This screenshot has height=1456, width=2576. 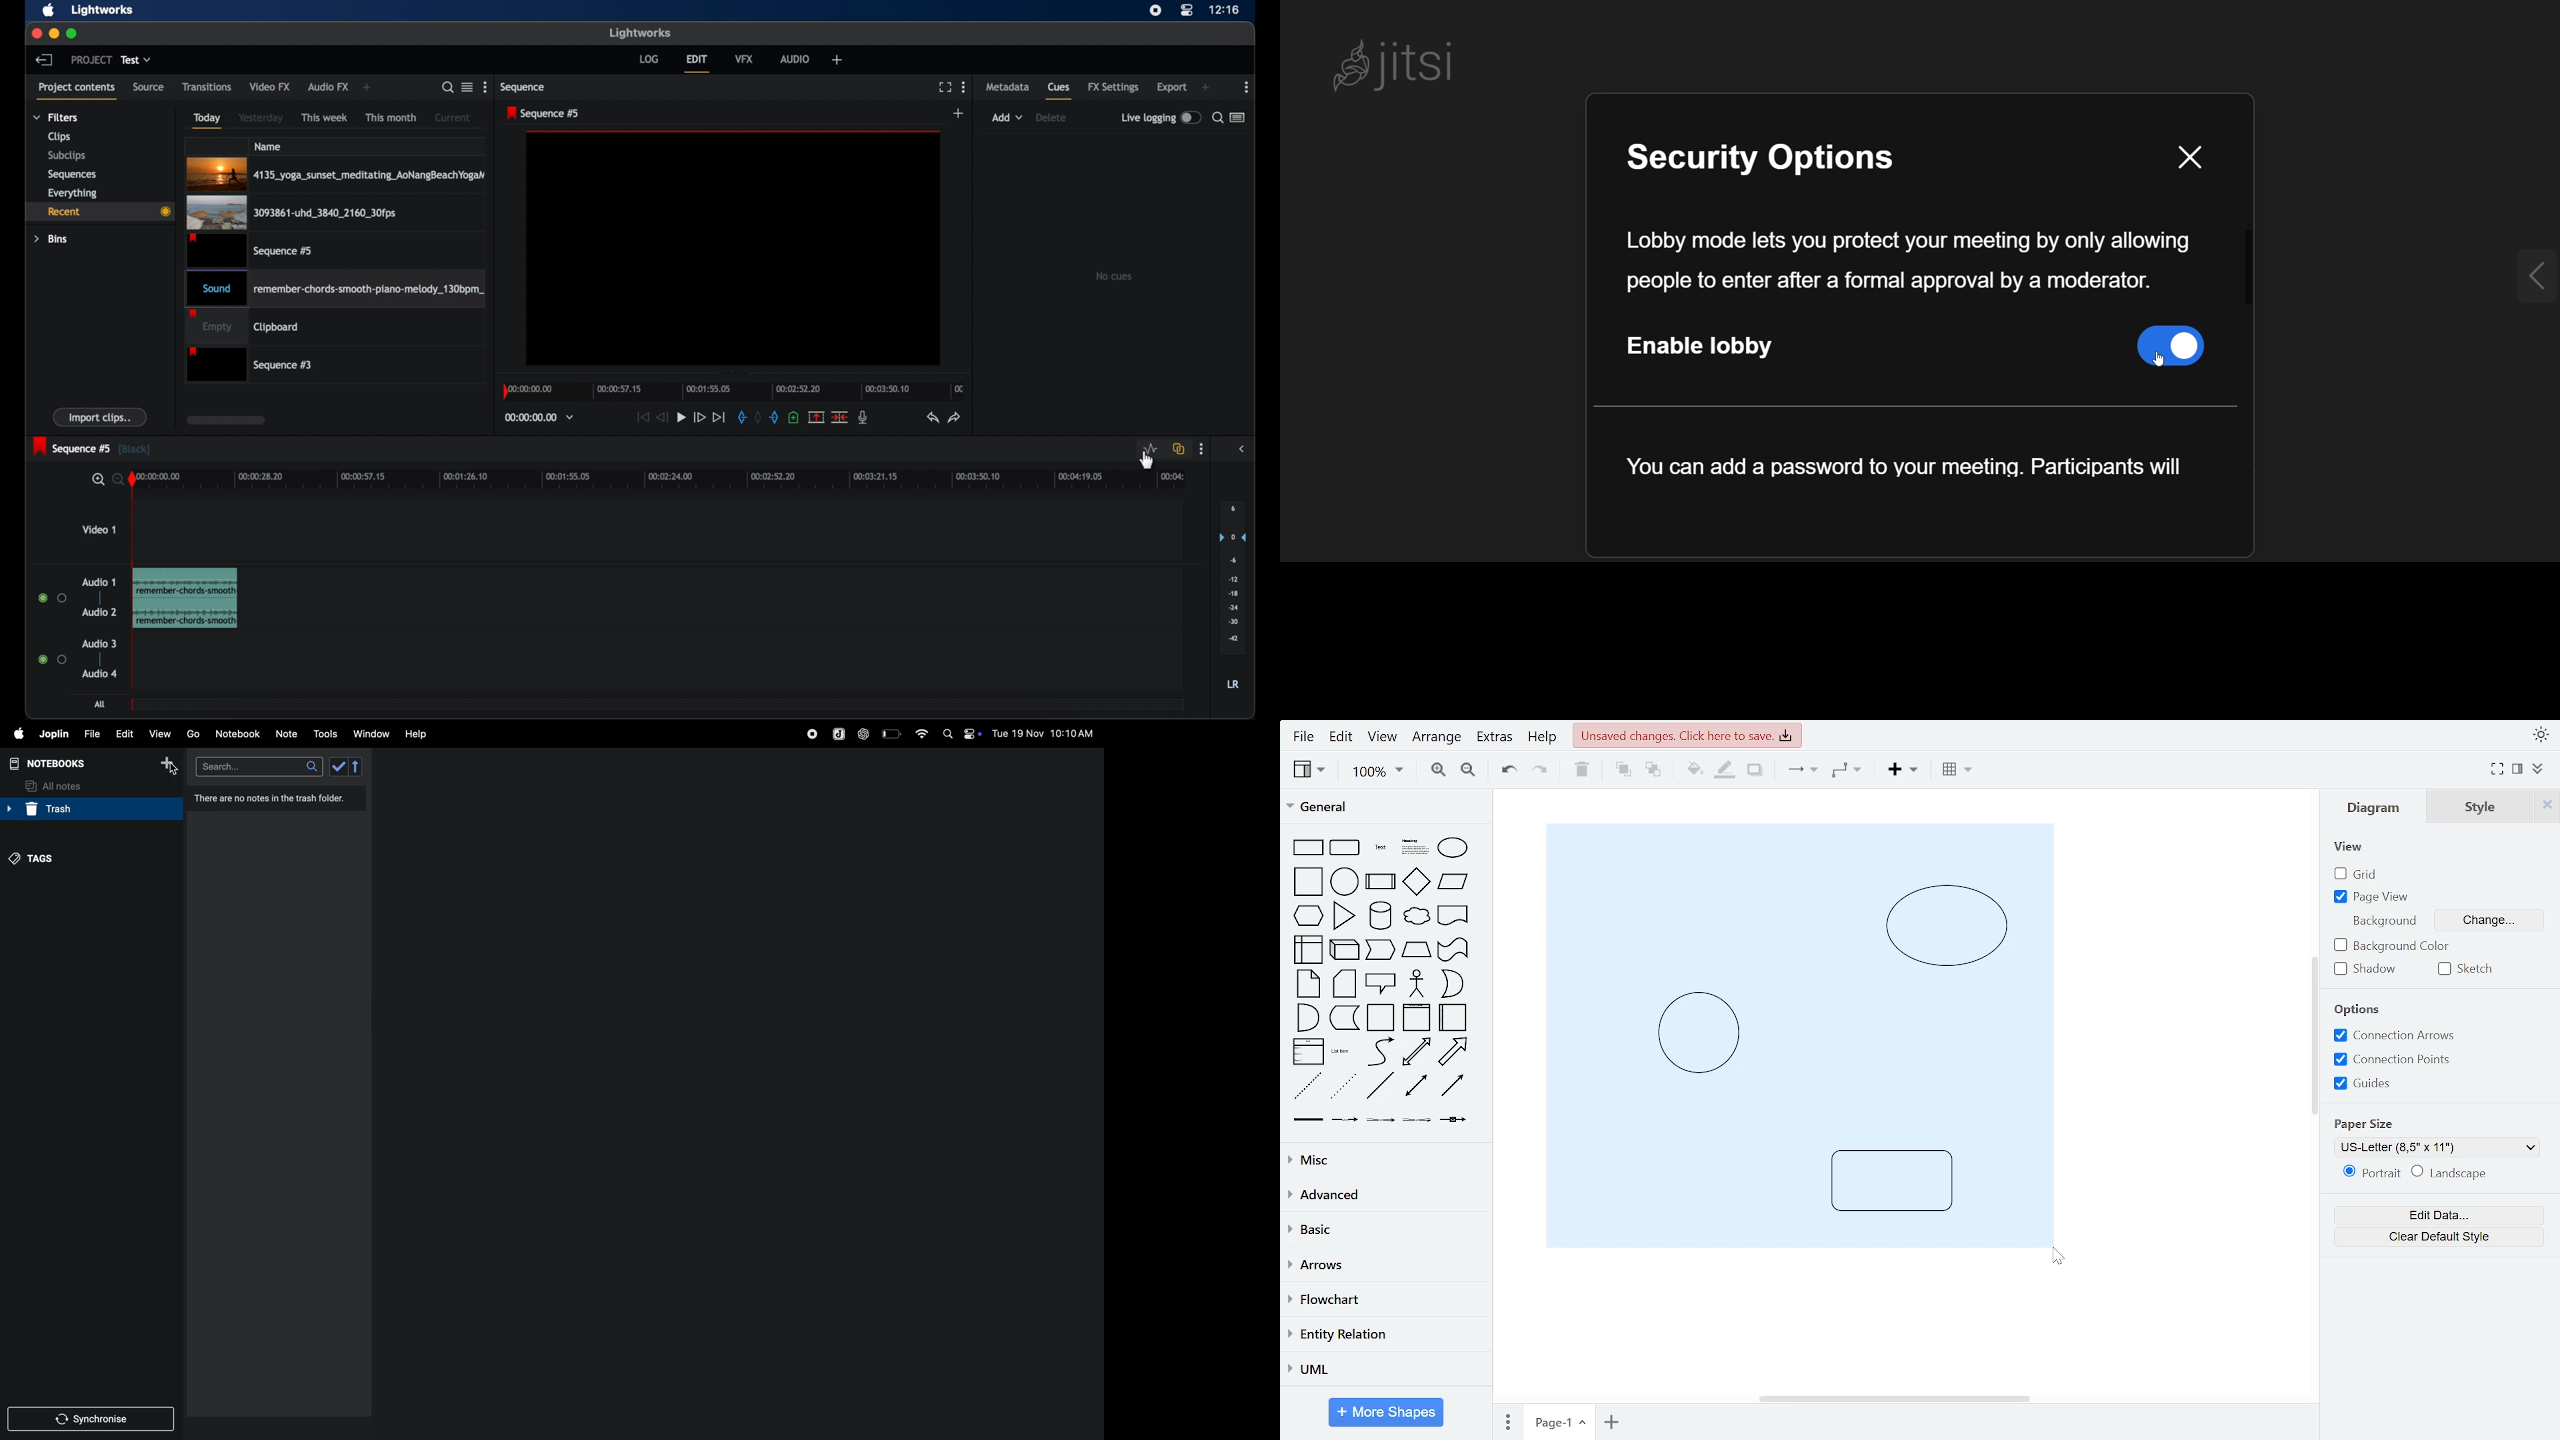 What do you see at coordinates (240, 734) in the screenshot?
I see `Notebook` at bounding box center [240, 734].